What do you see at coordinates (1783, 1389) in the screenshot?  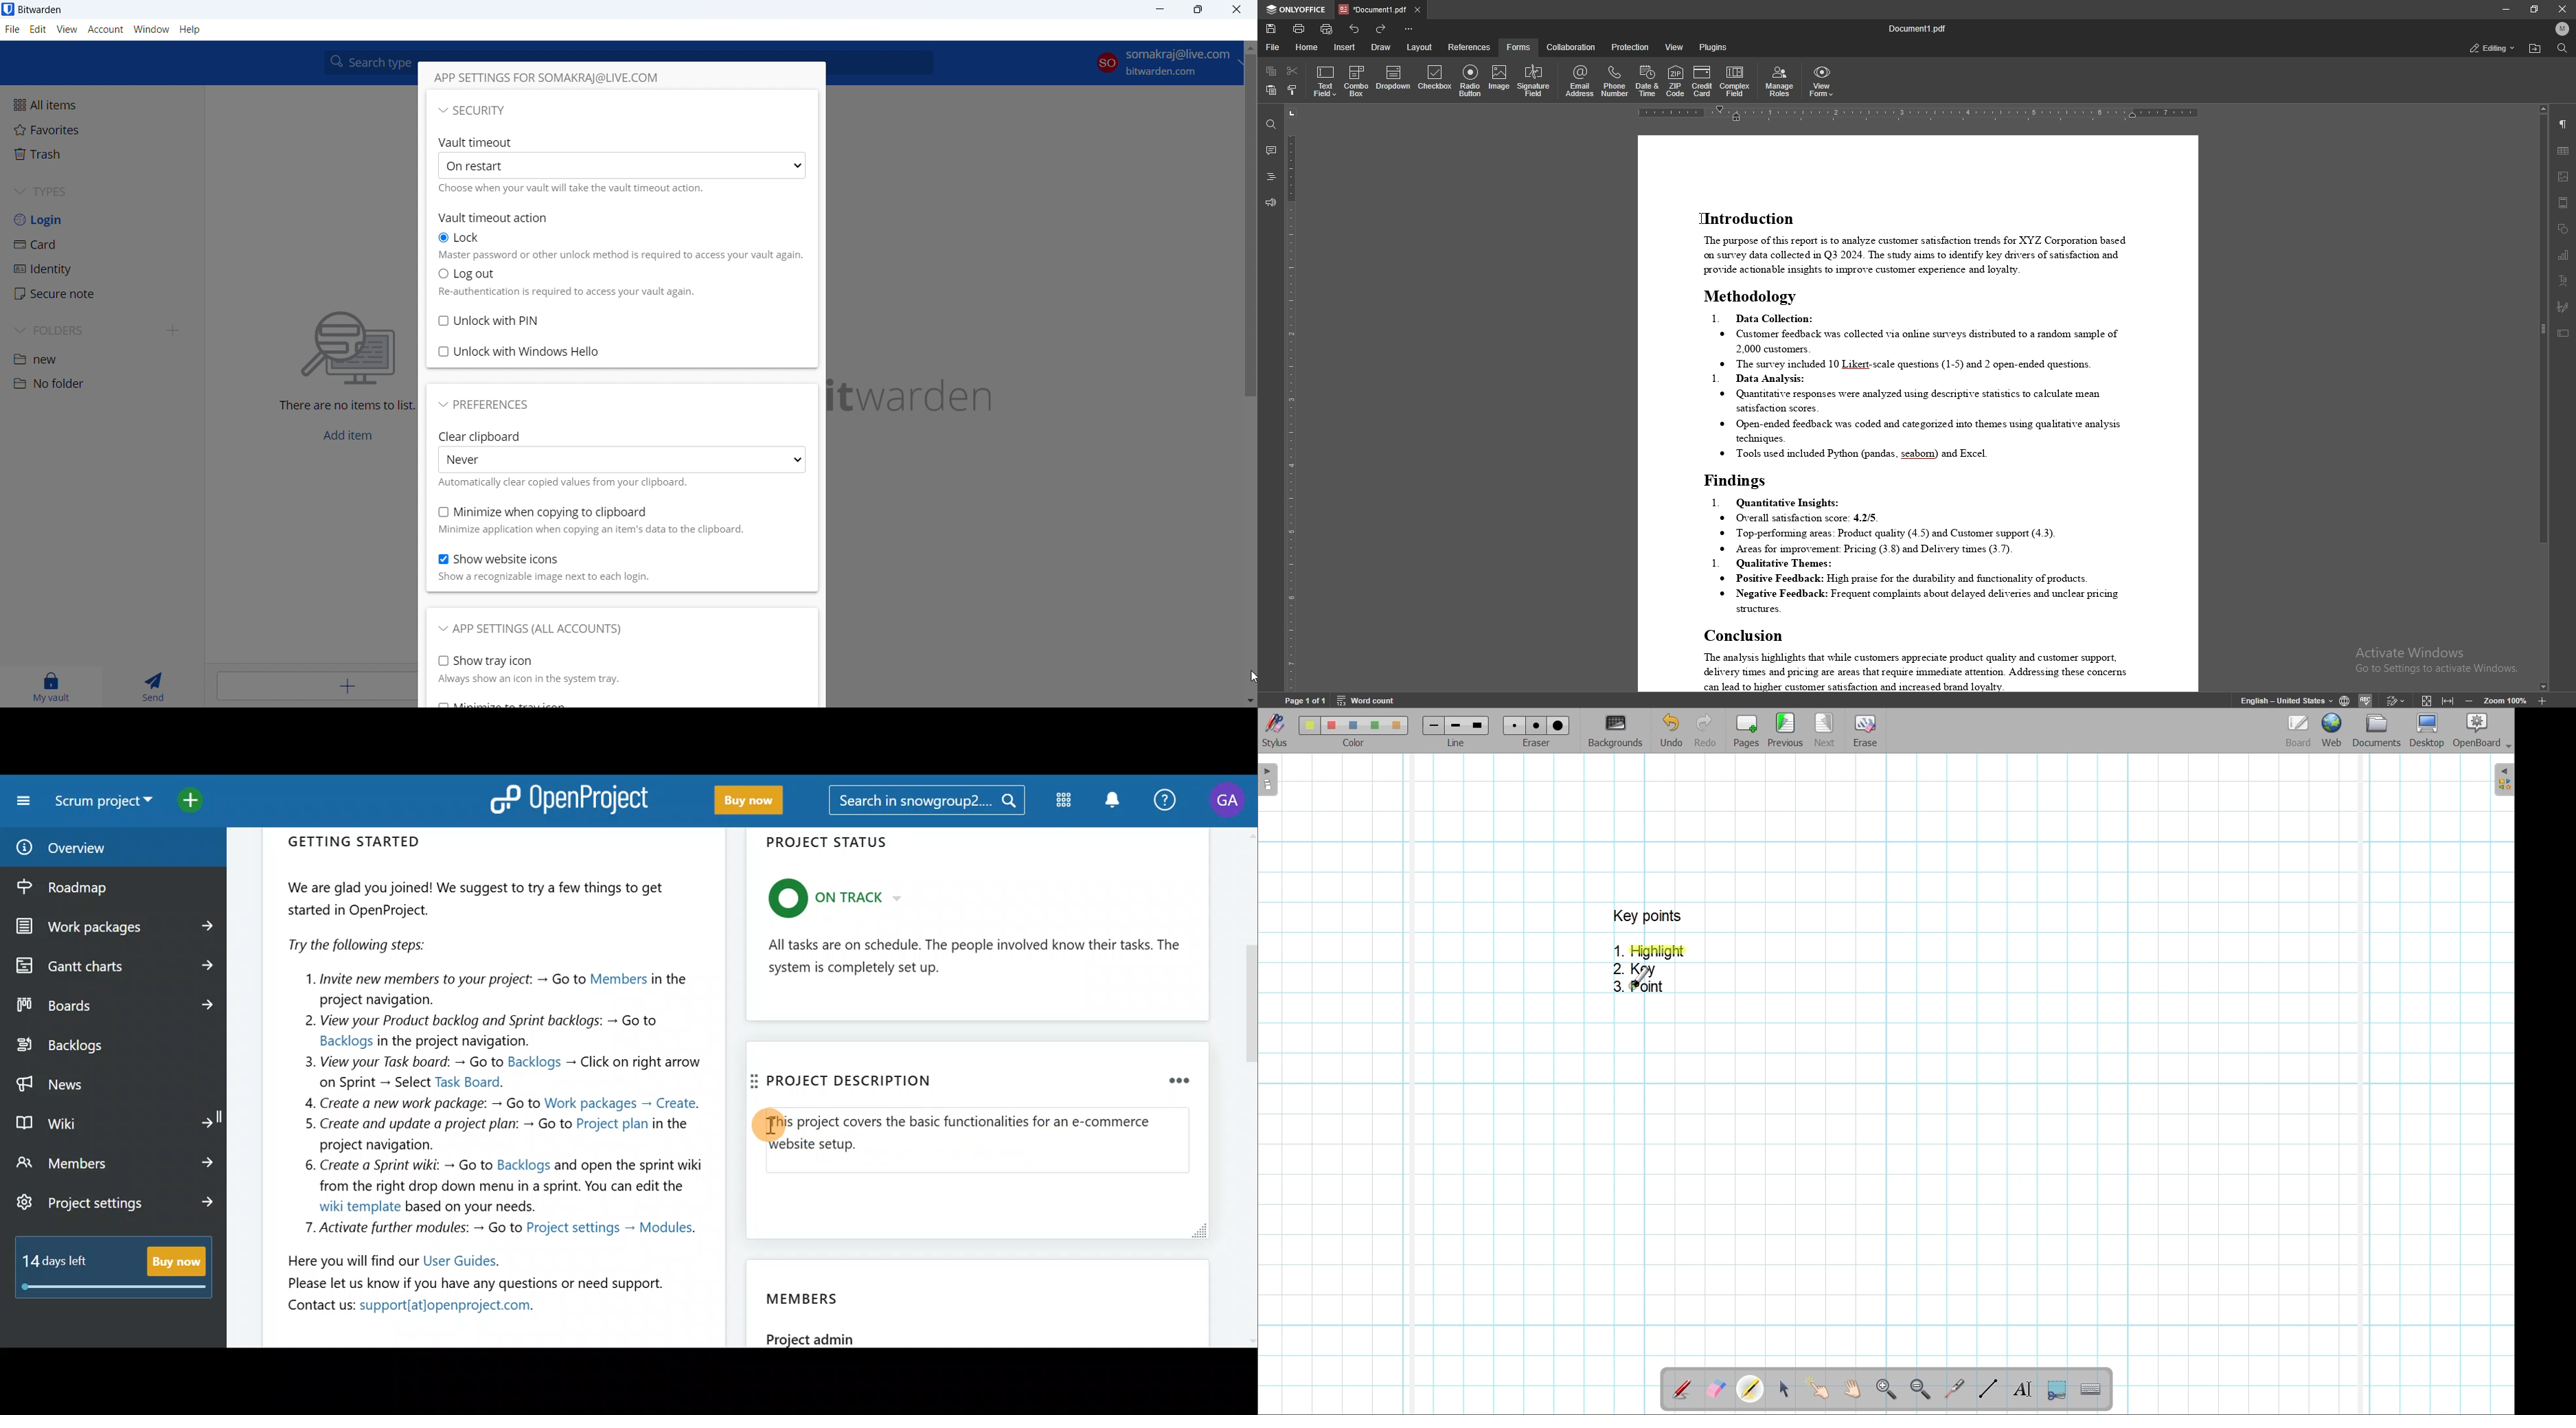 I see `Select and modify objects highlighted` at bounding box center [1783, 1389].